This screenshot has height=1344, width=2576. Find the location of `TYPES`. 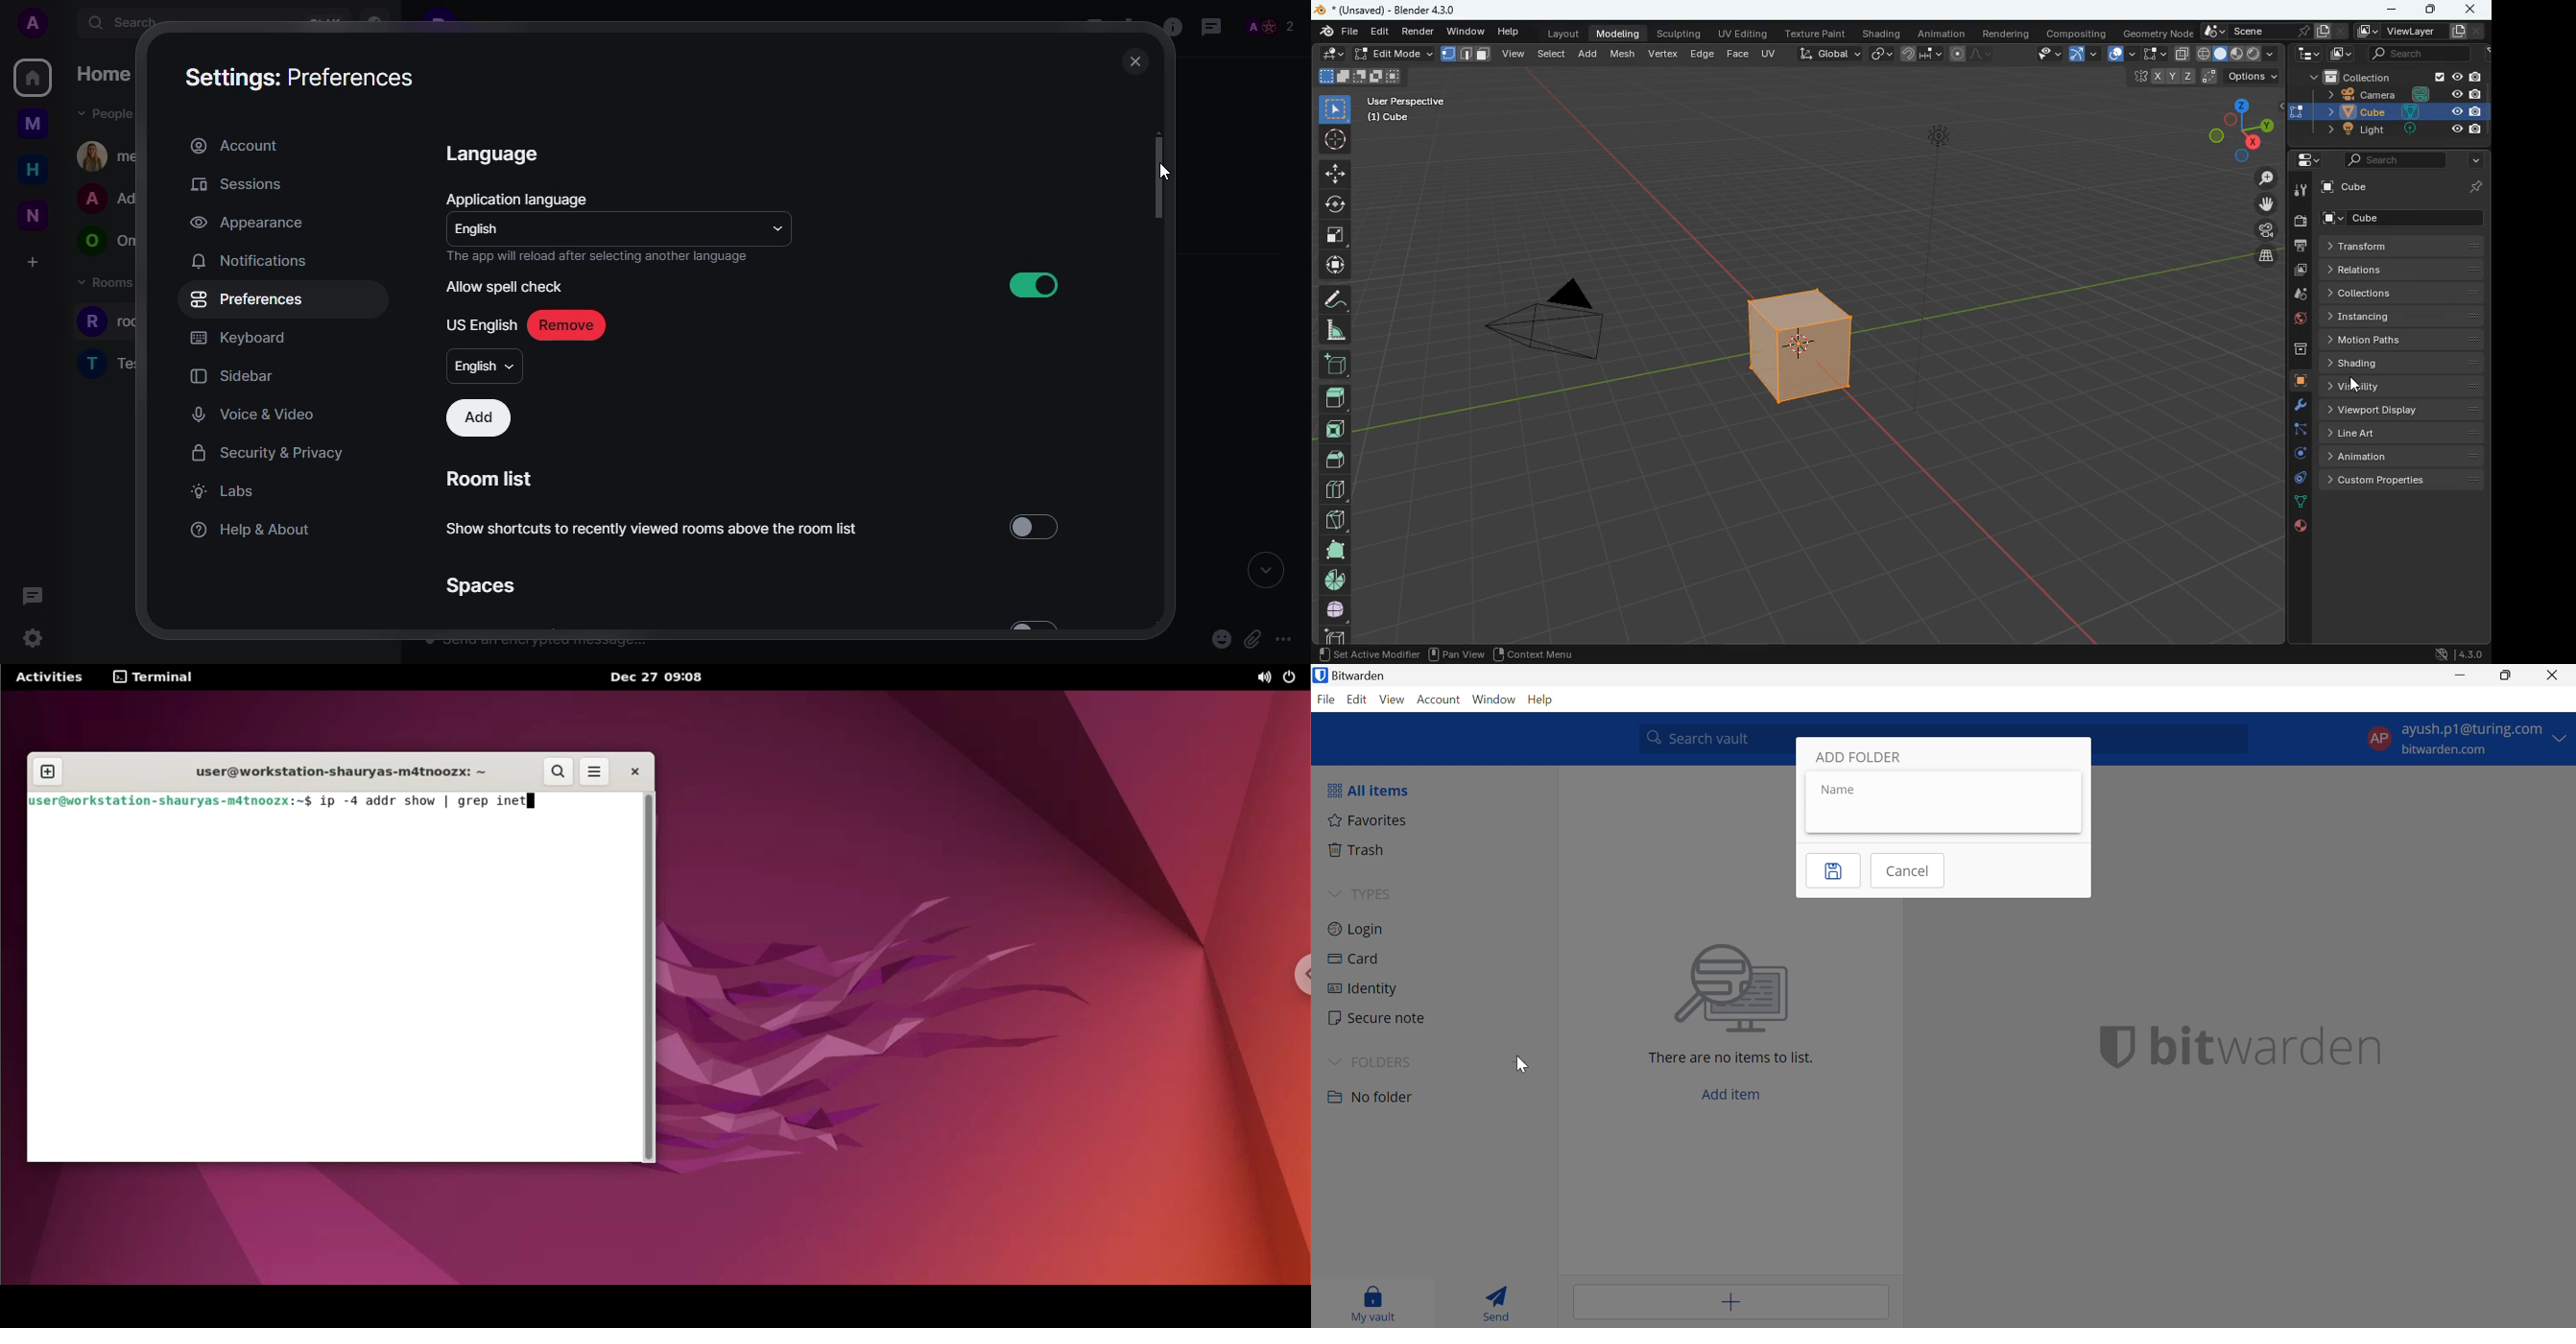

TYPES is located at coordinates (1372, 893).